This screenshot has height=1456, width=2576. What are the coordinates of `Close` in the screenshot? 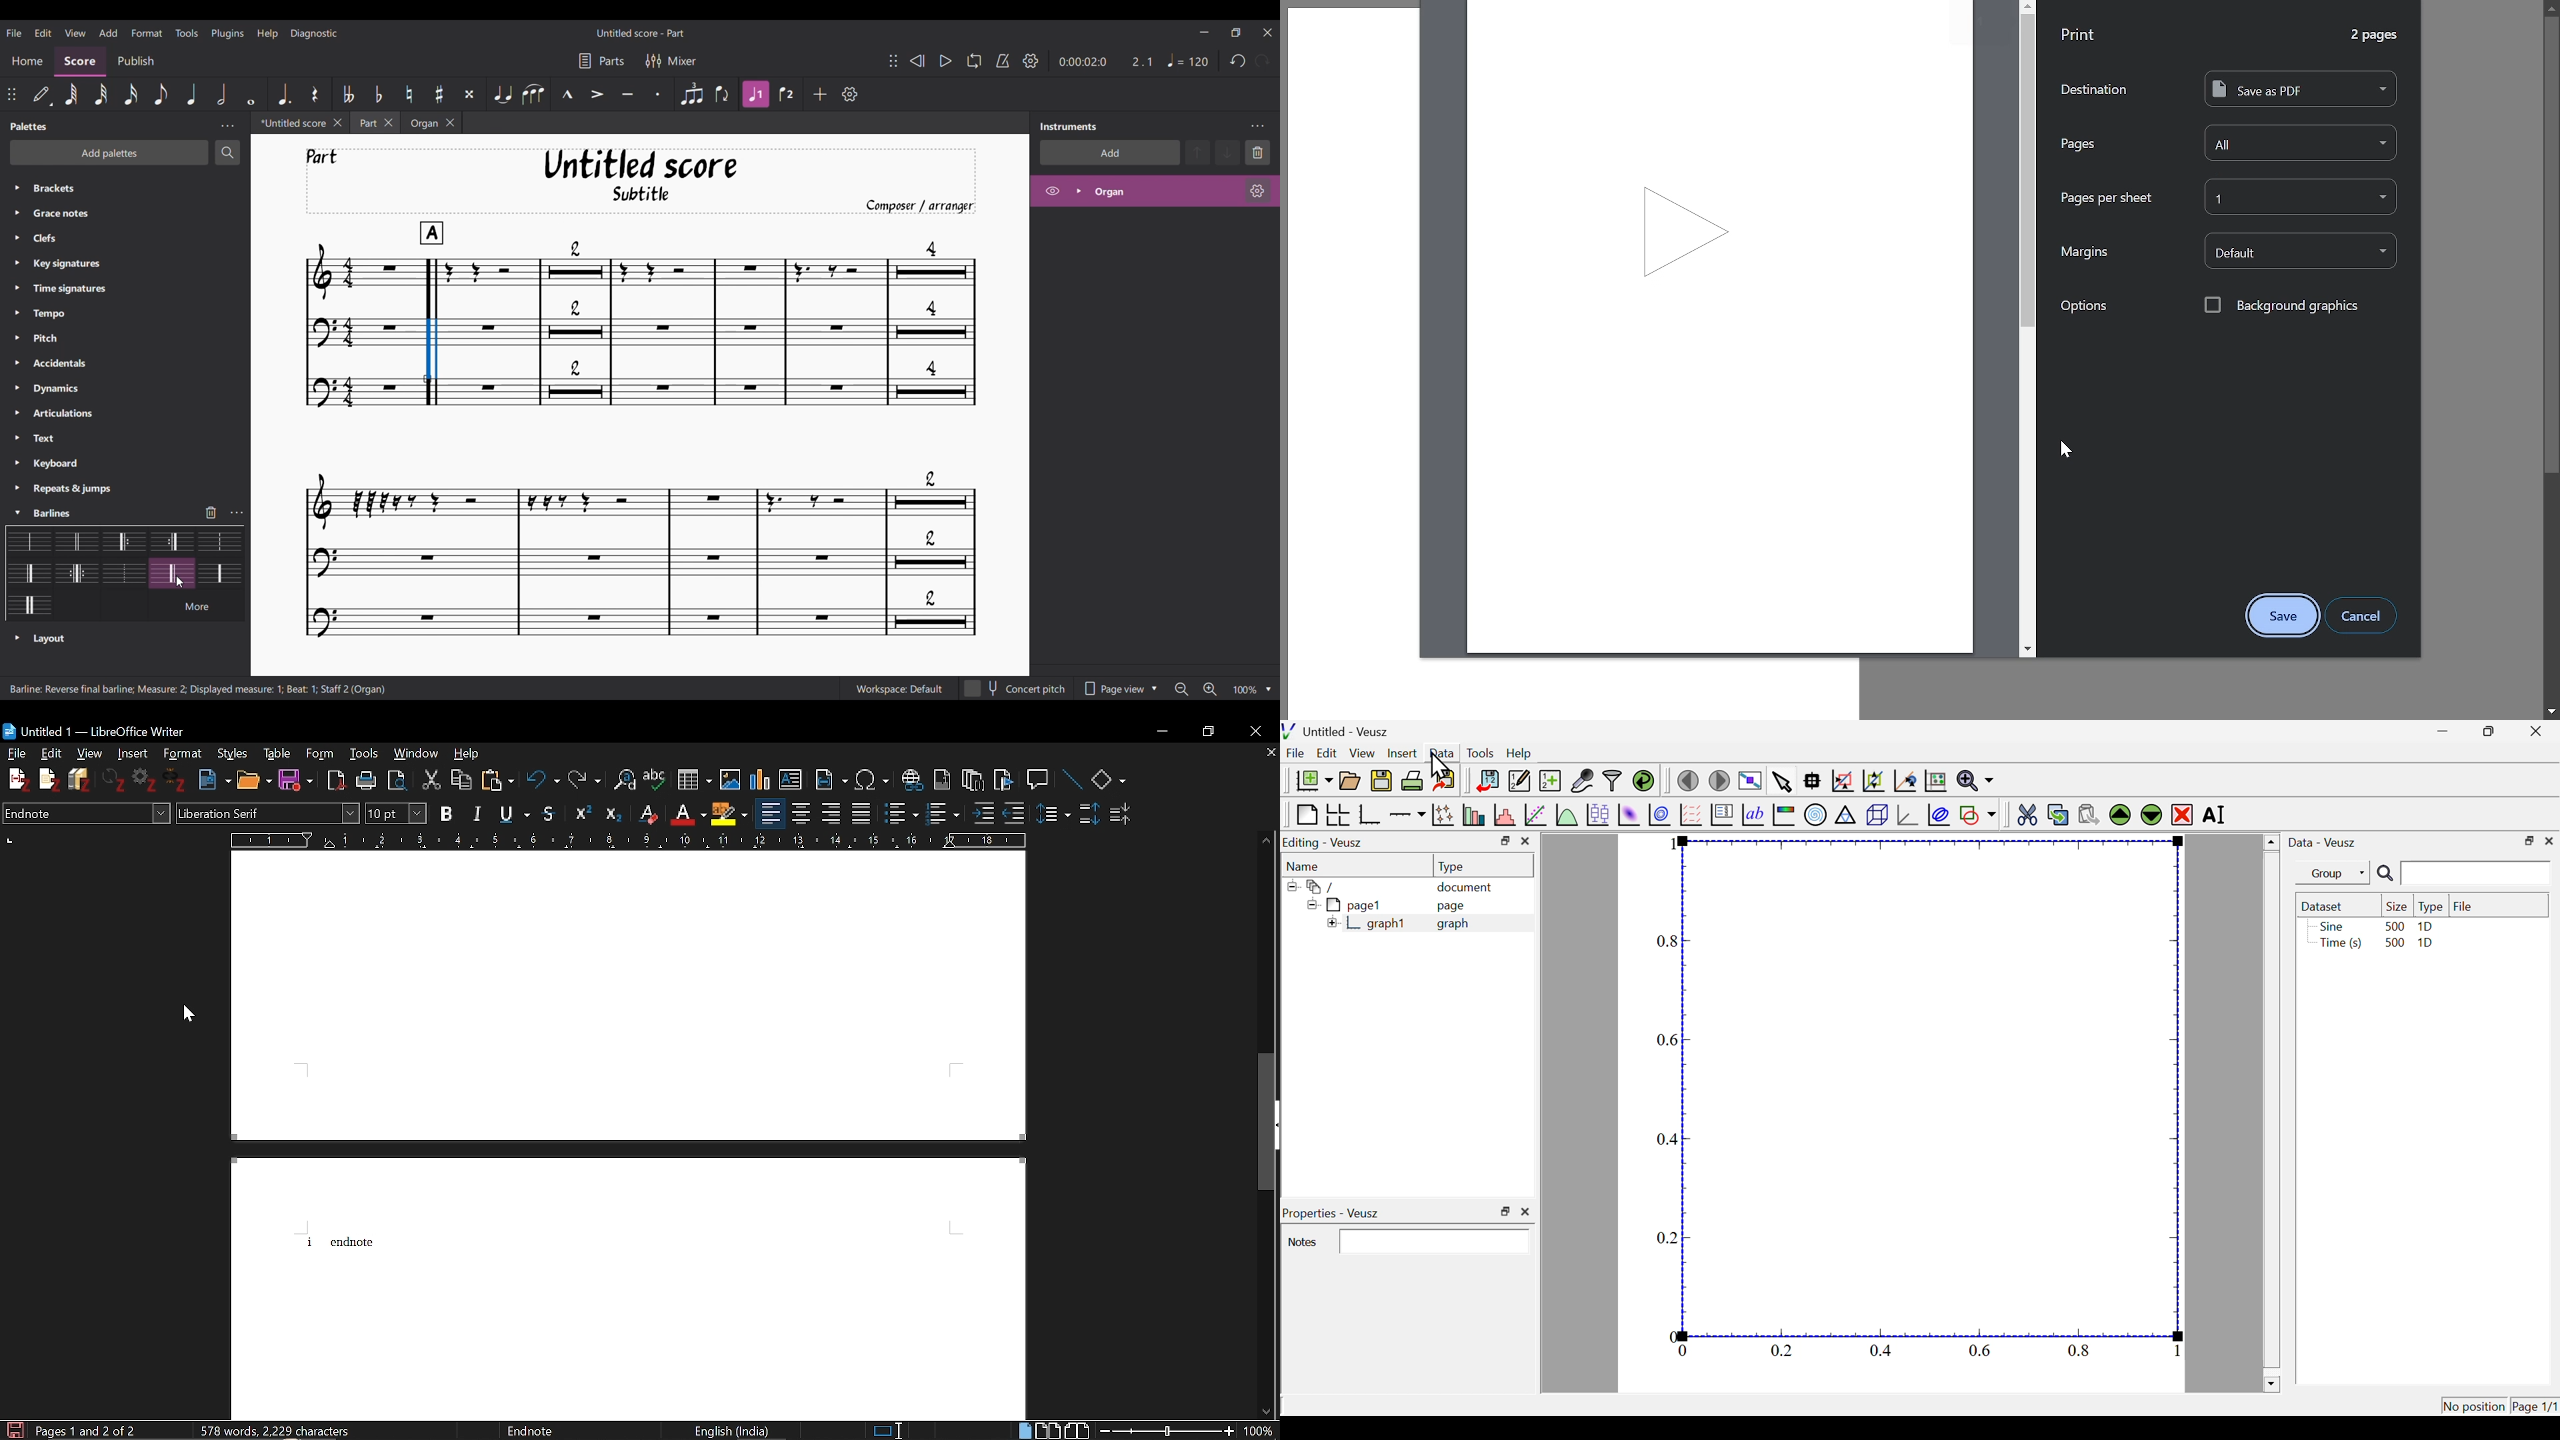 It's located at (1253, 731).